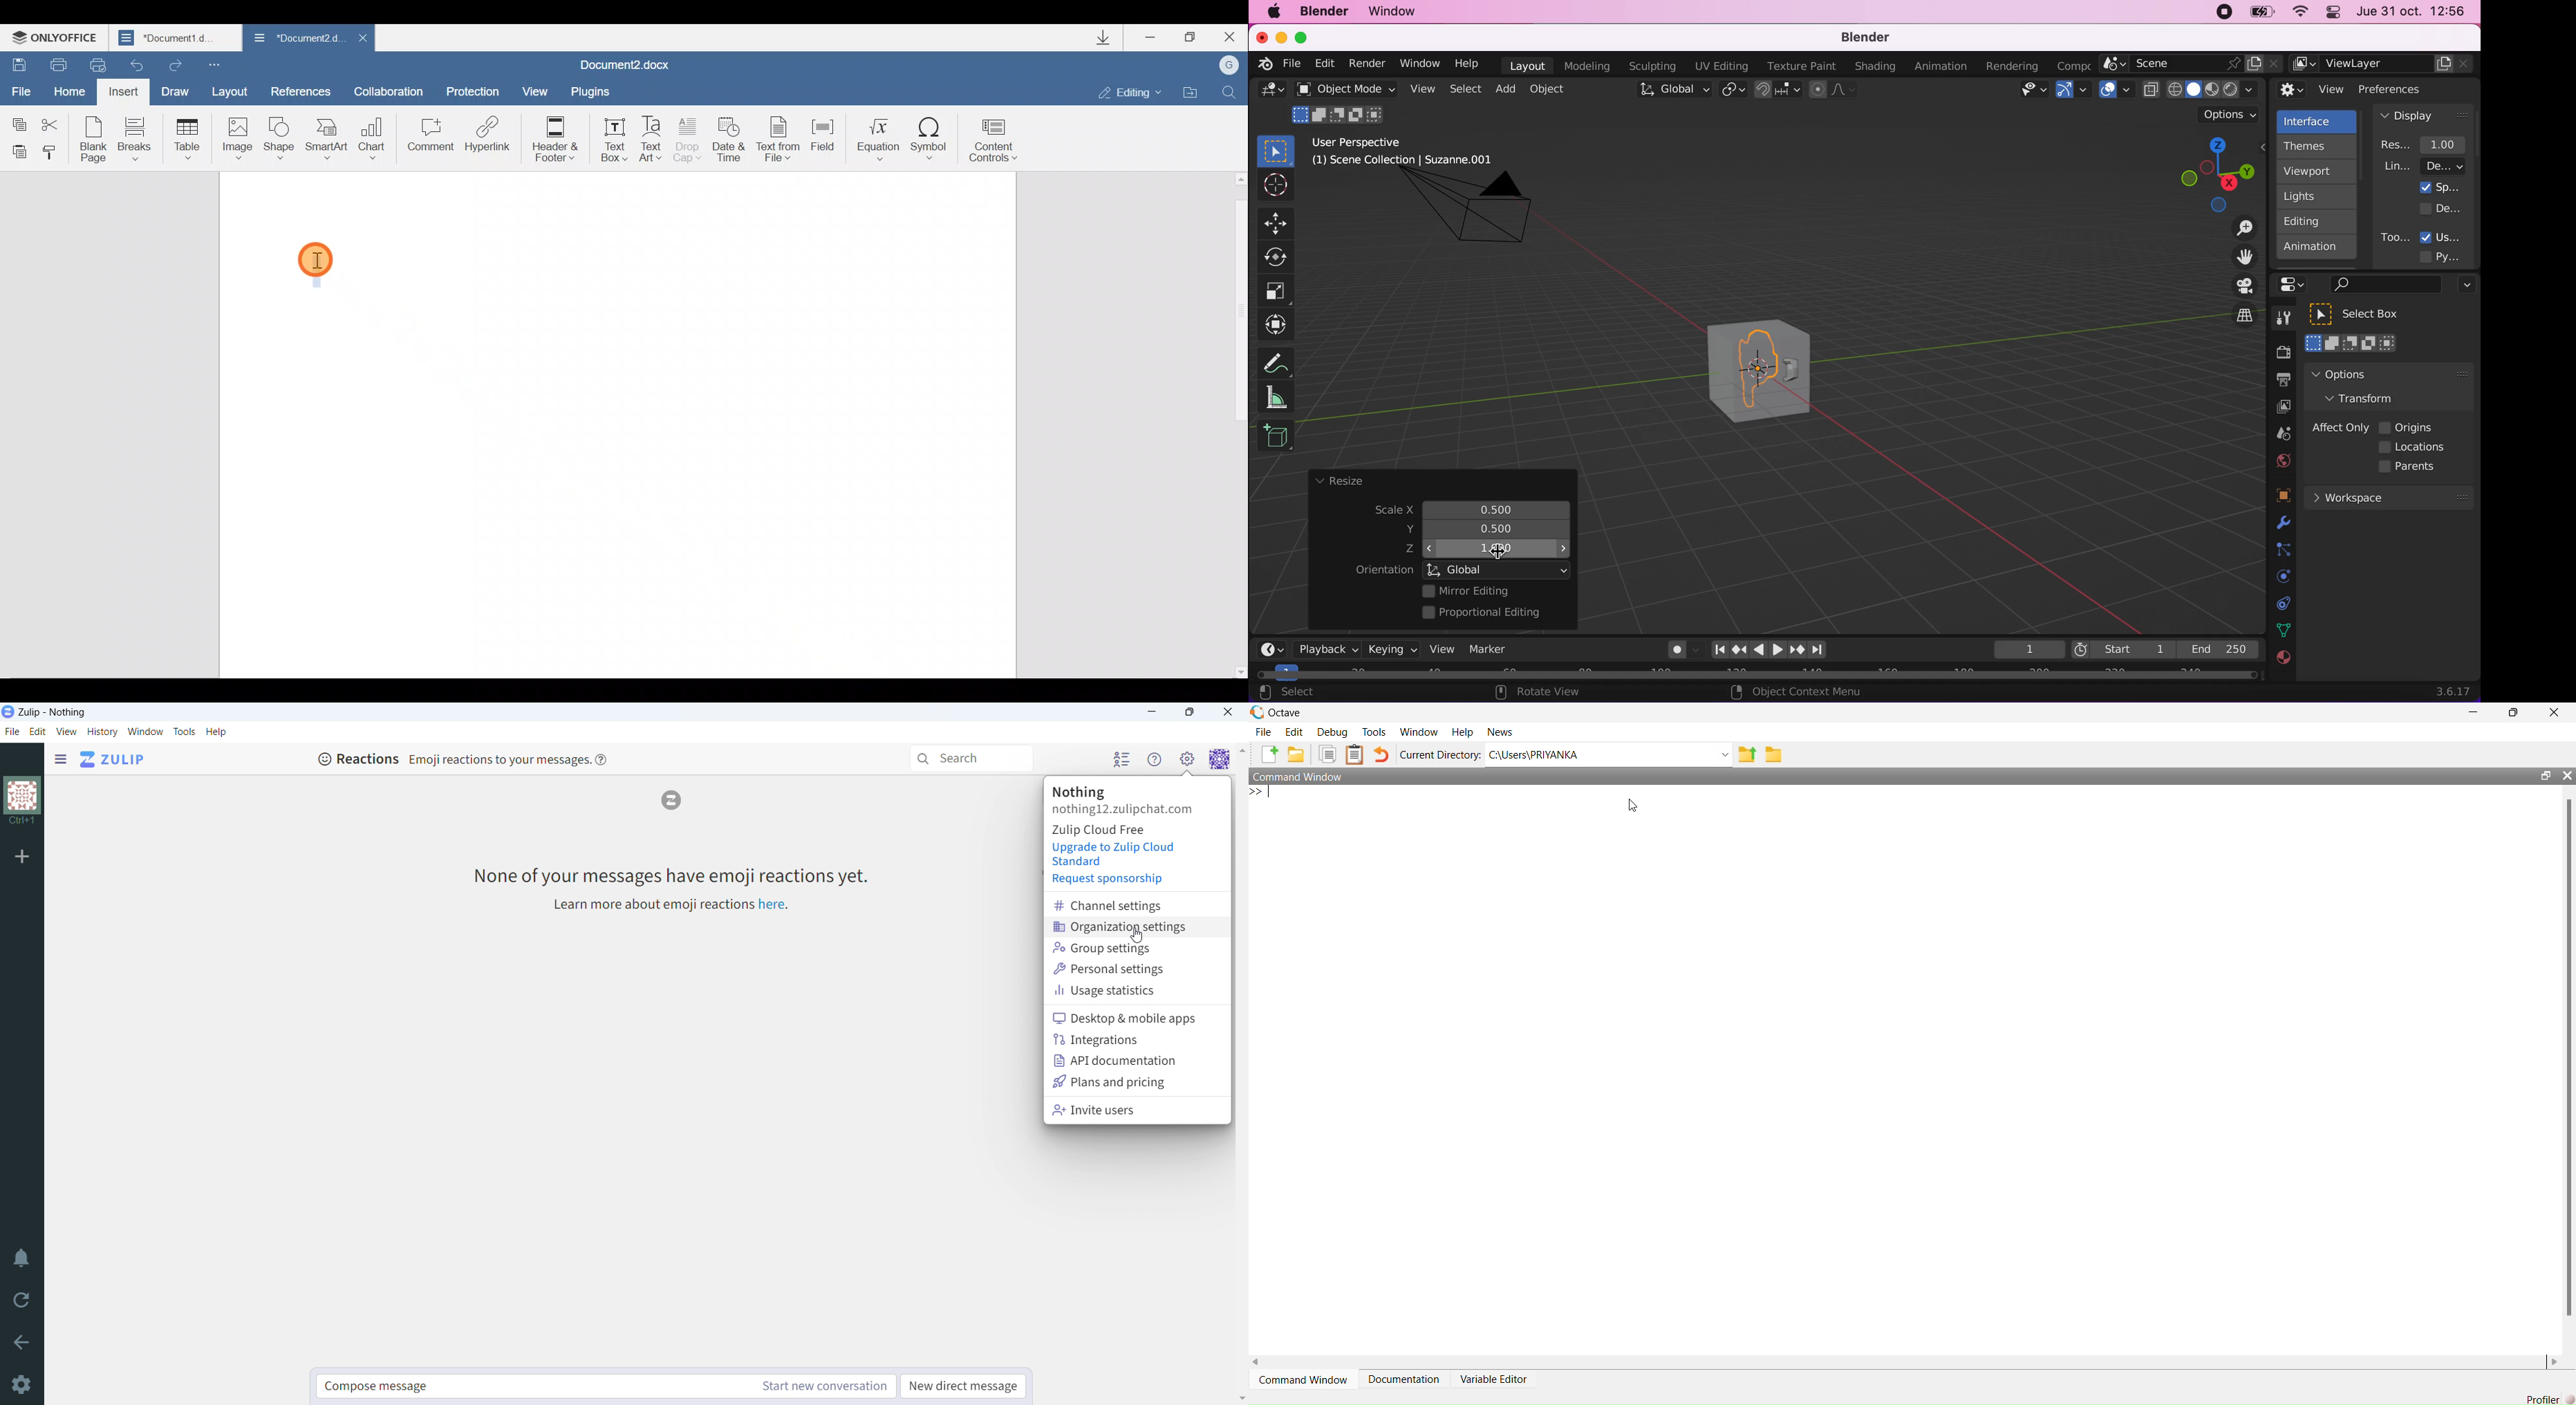  What do you see at coordinates (1234, 36) in the screenshot?
I see `Close` at bounding box center [1234, 36].